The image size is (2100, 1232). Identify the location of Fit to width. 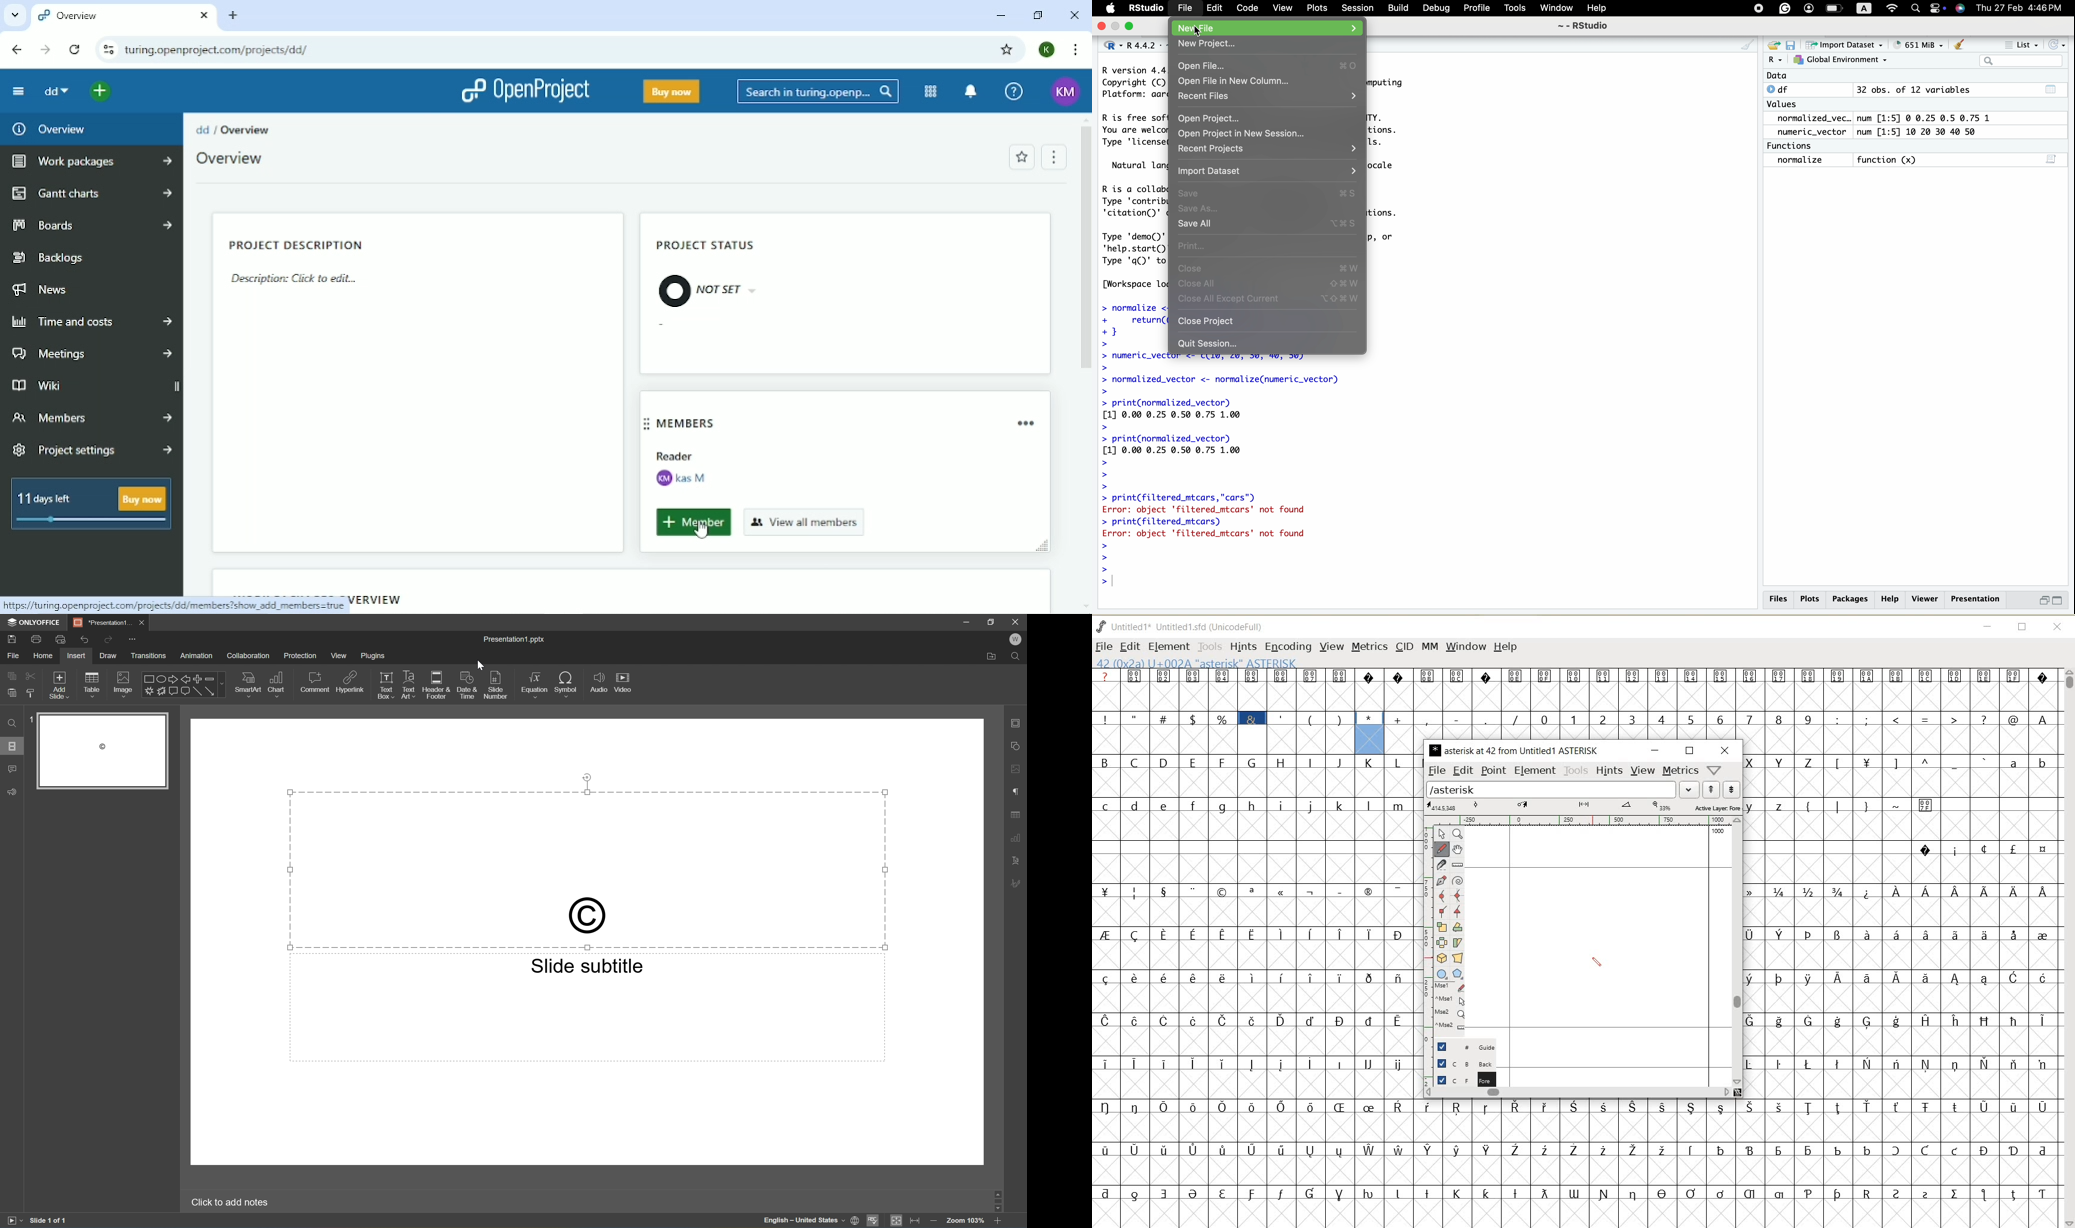
(916, 1220).